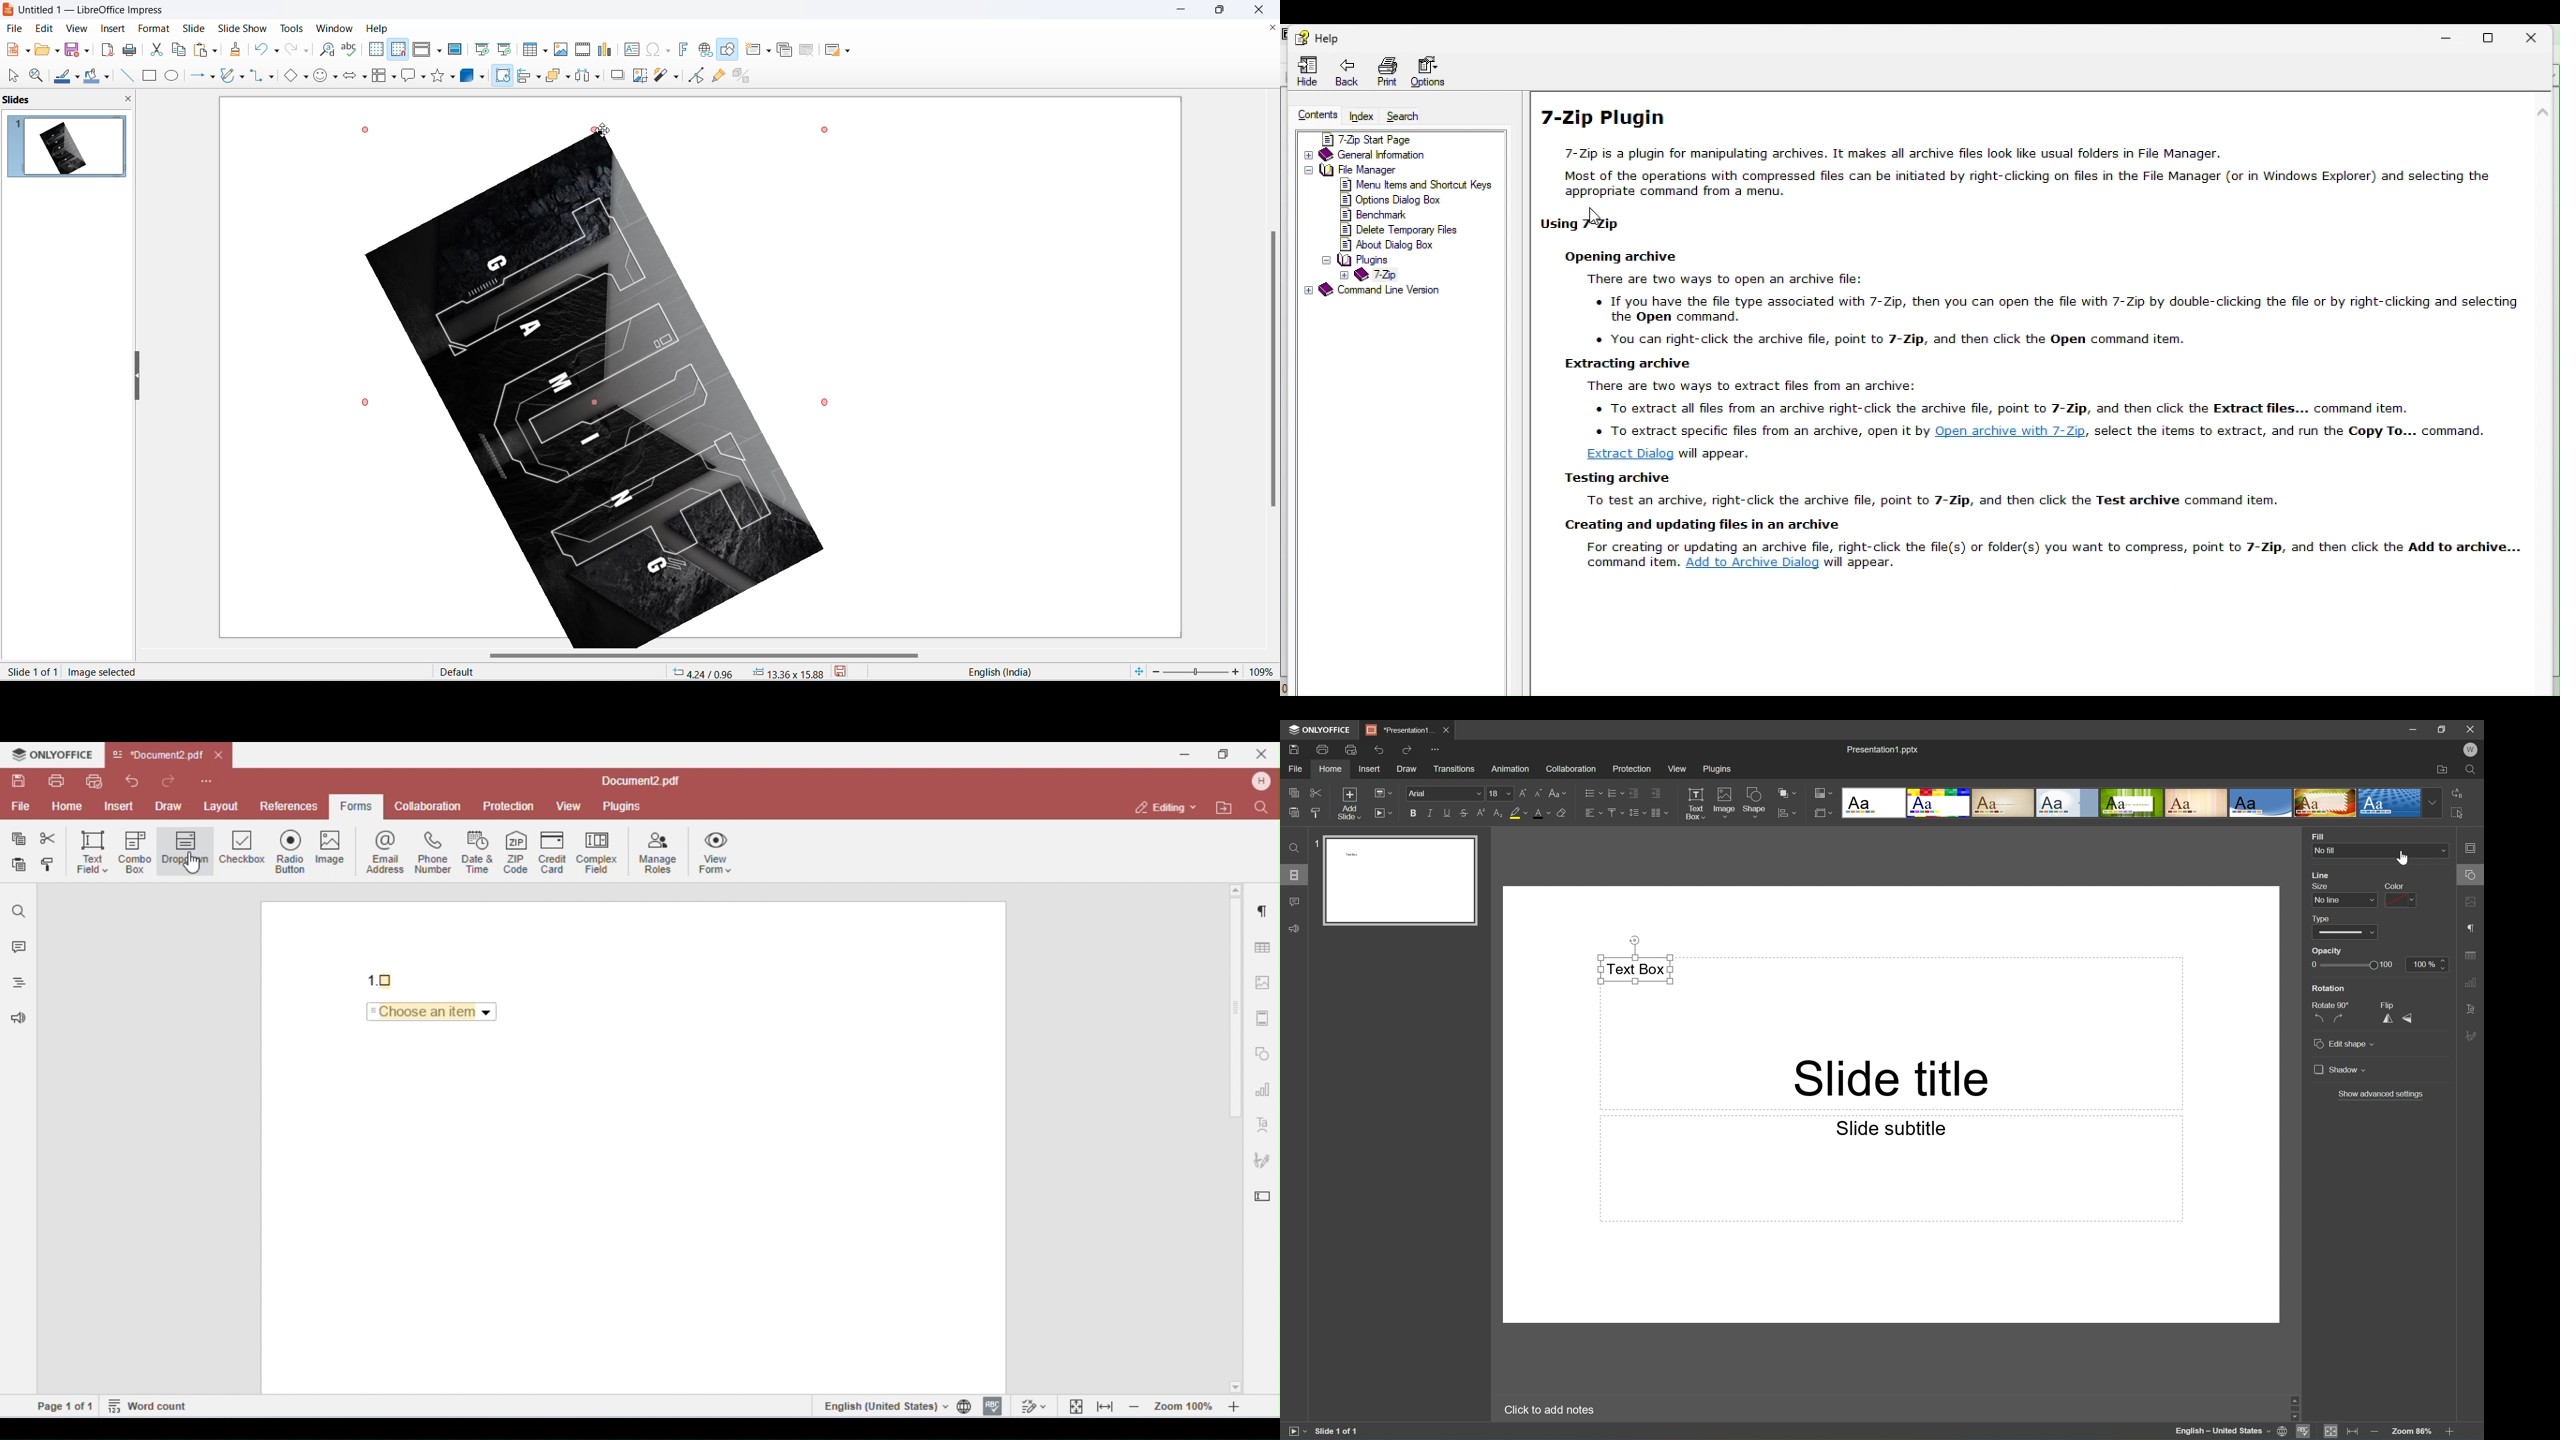  What do you see at coordinates (1563, 813) in the screenshot?
I see `Clear style` at bounding box center [1563, 813].